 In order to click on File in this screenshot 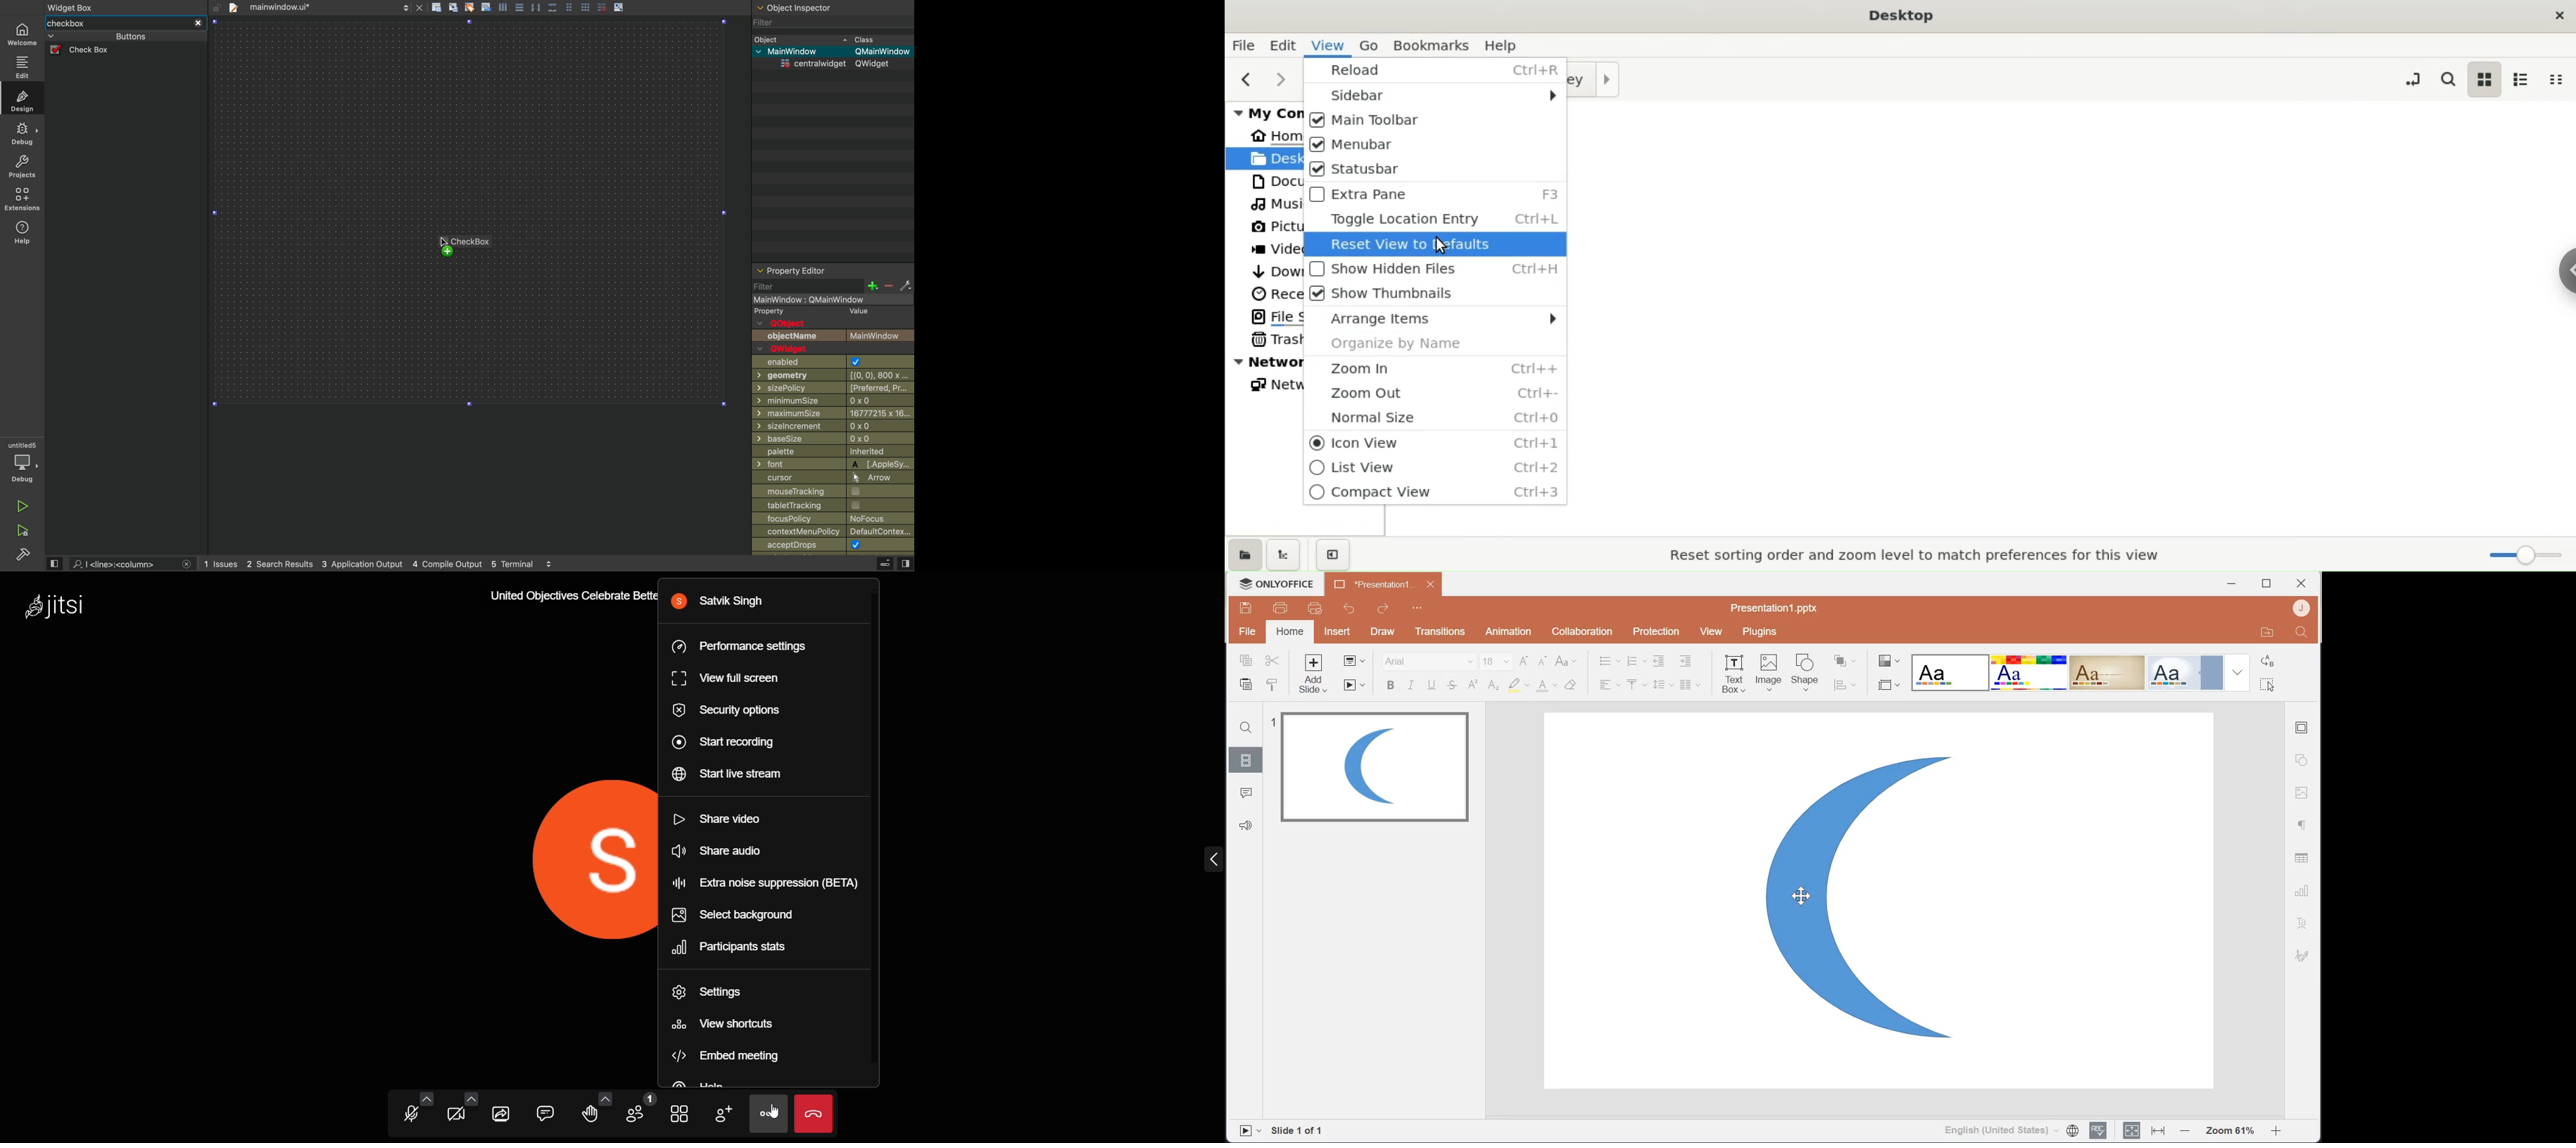, I will do `click(1249, 630)`.